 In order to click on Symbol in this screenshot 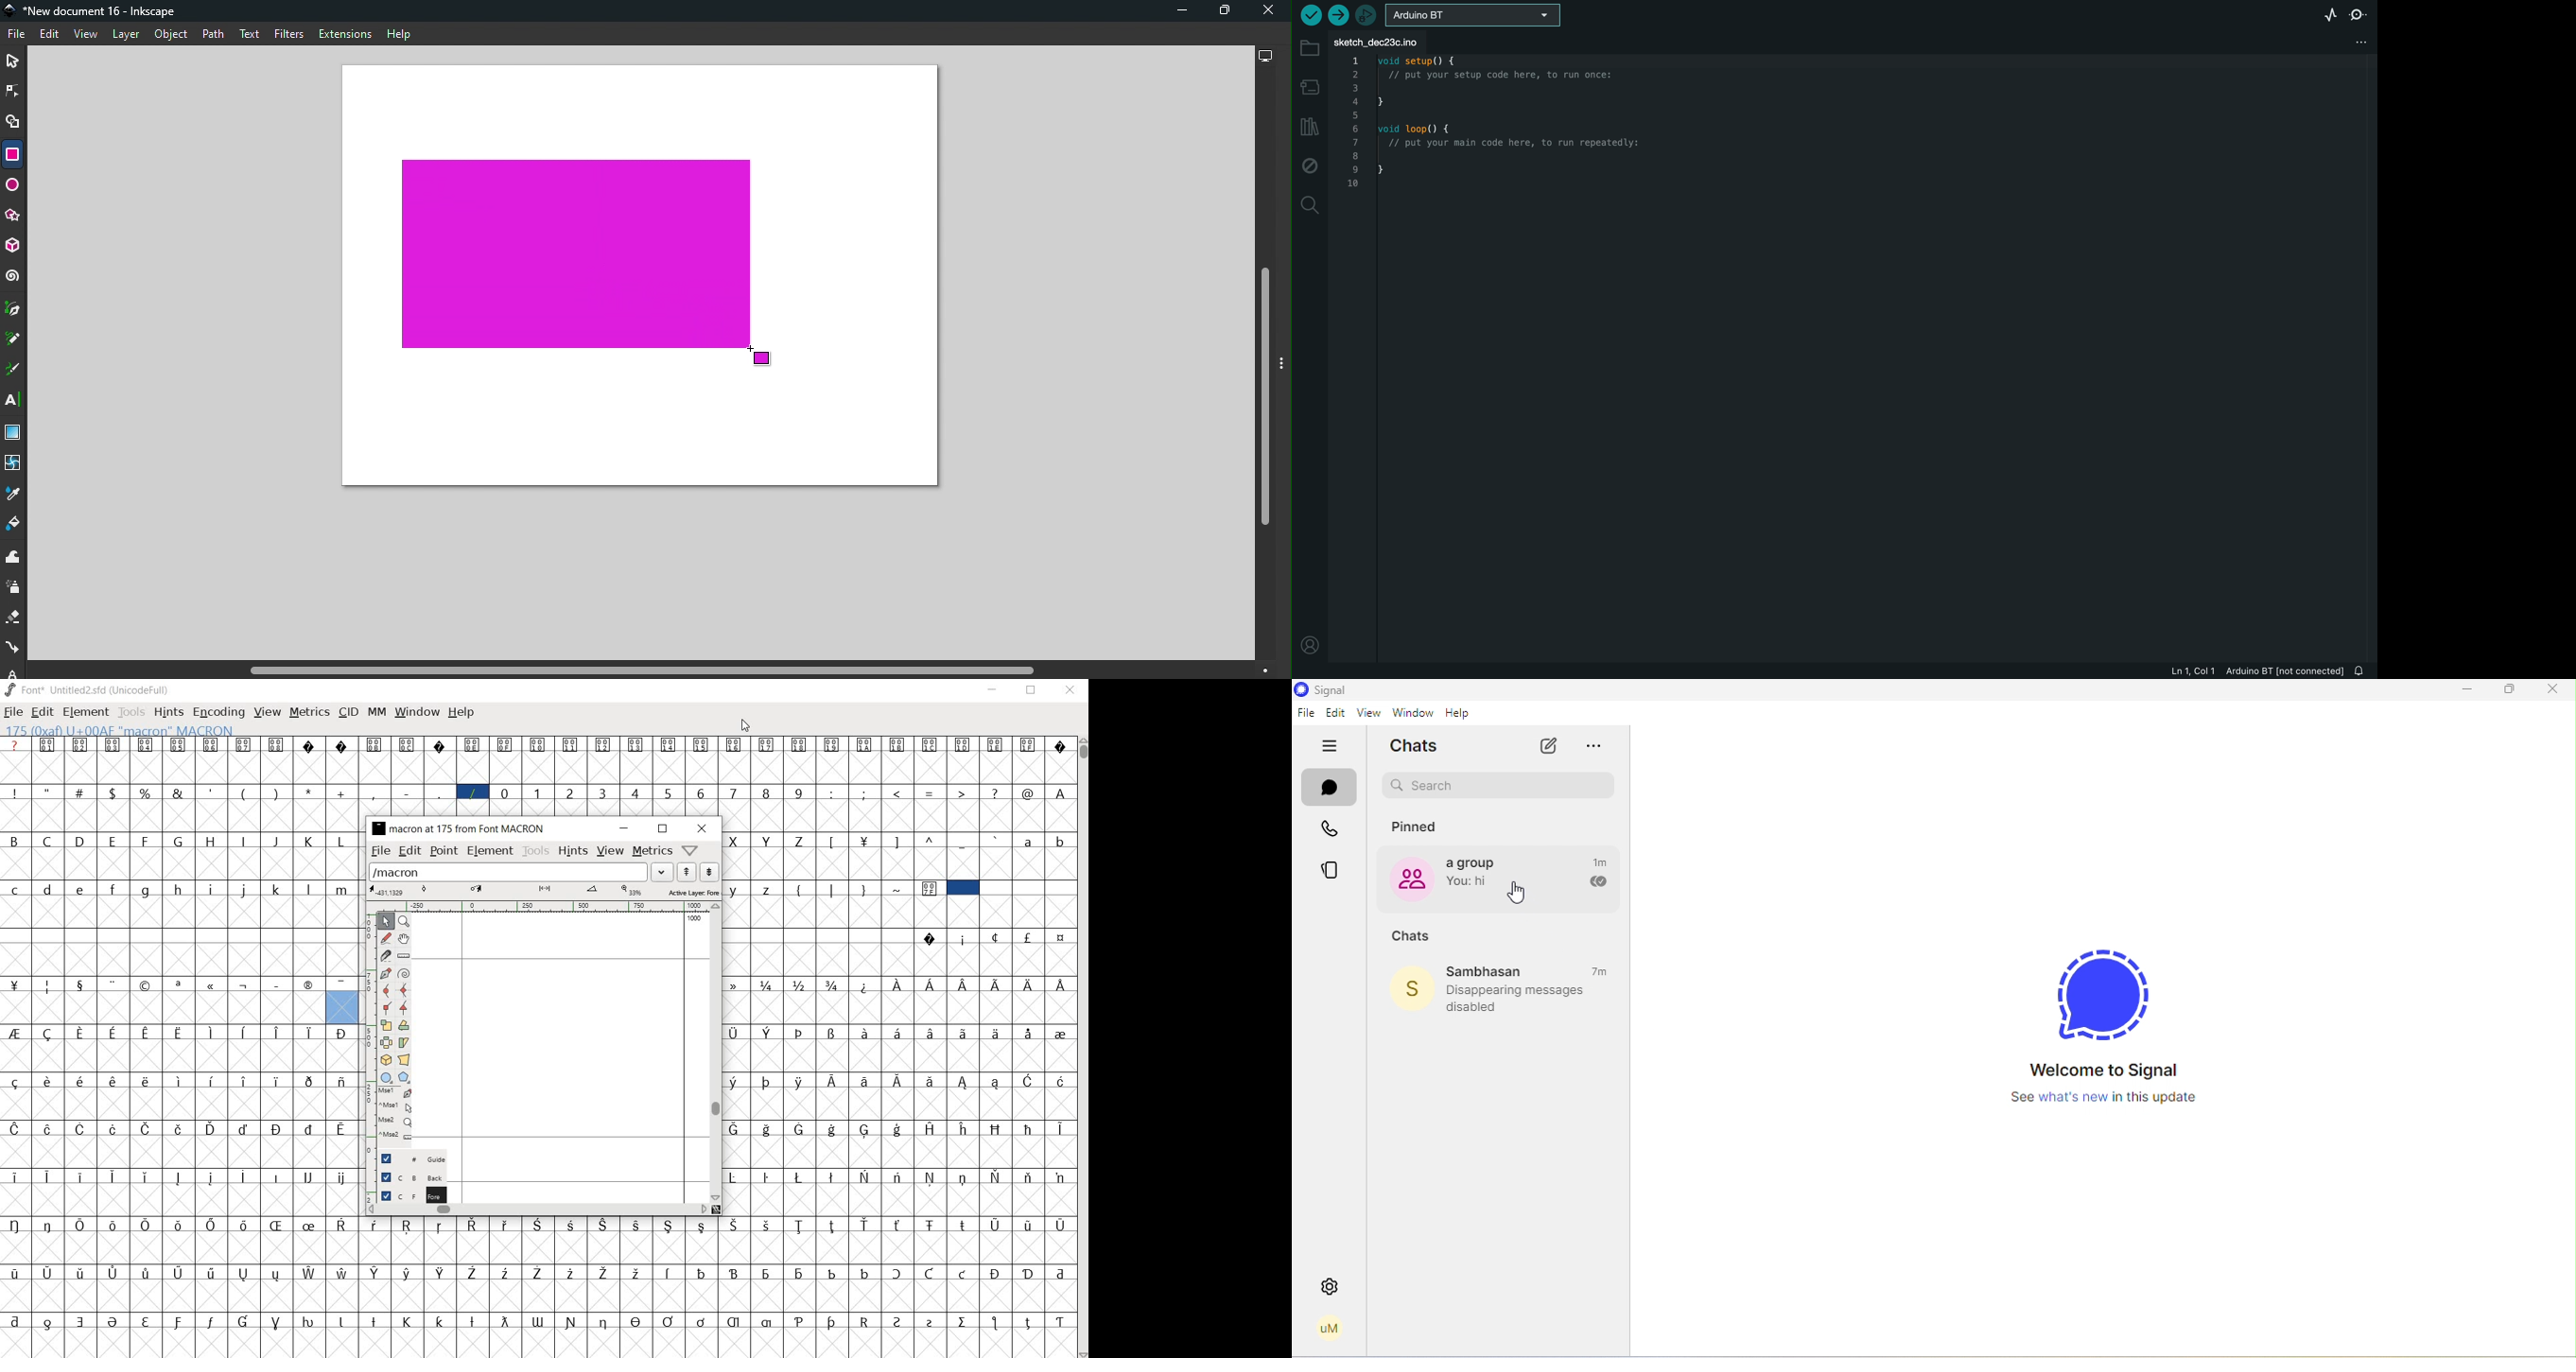, I will do `click(736, 984)`.